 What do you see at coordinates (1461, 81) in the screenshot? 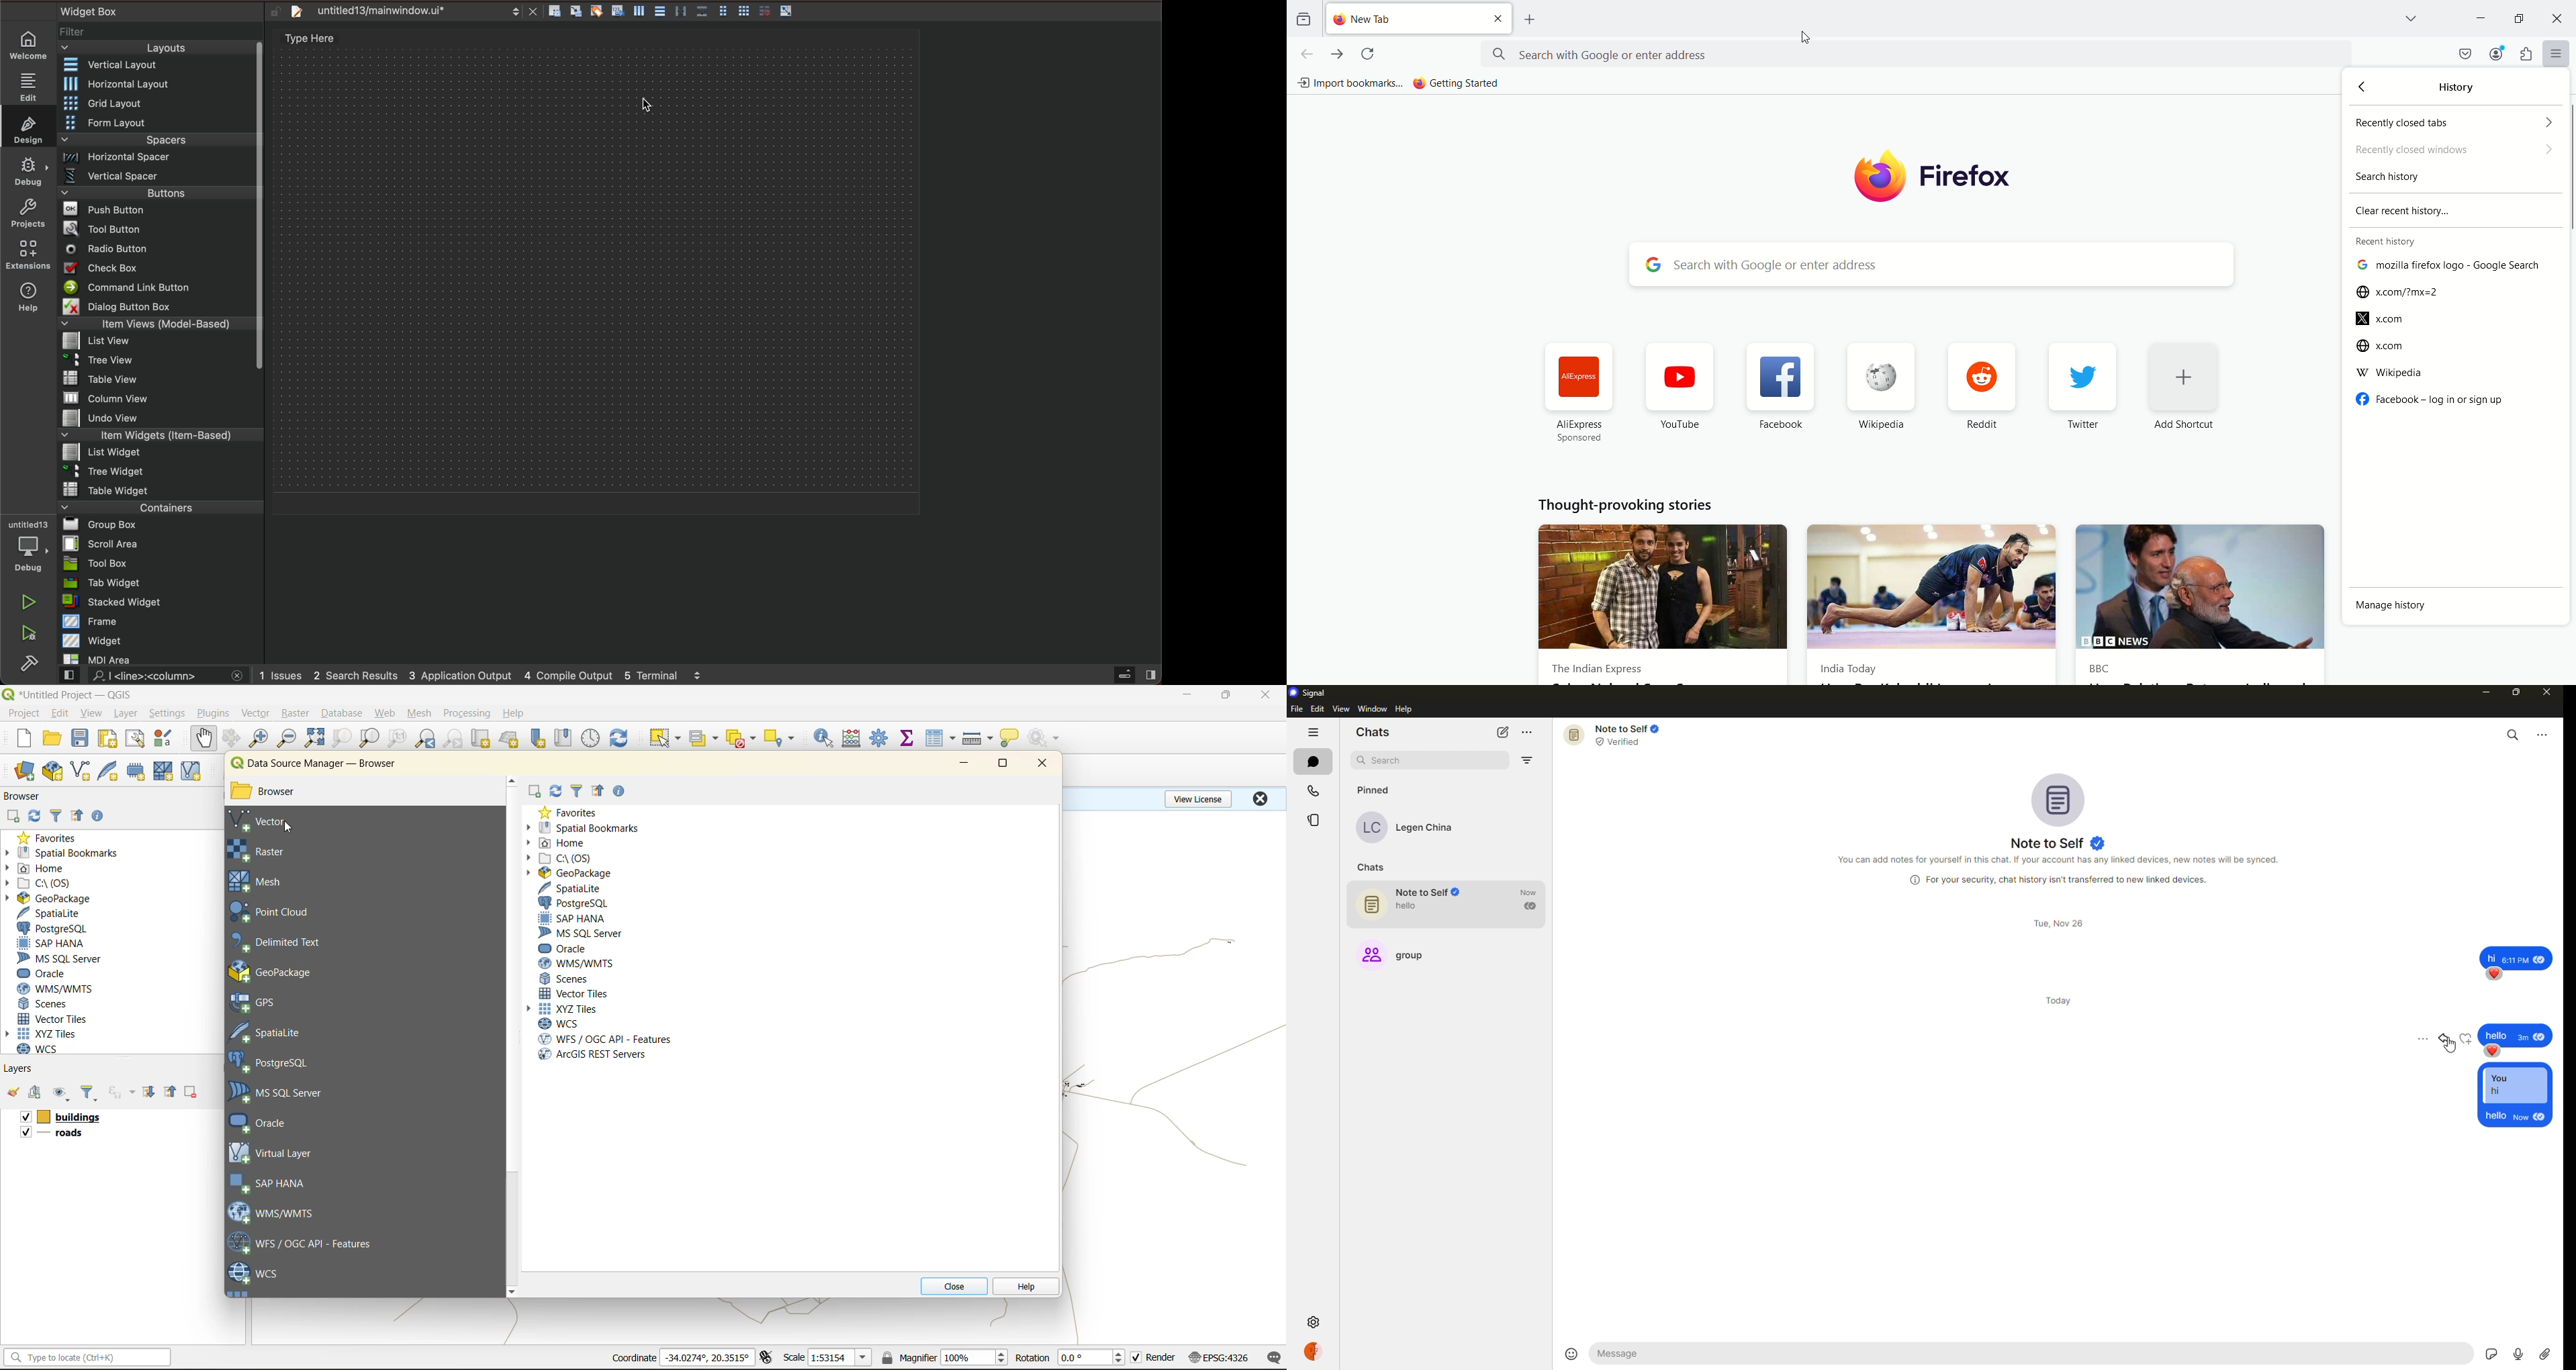
I see `getting started` at bounding box center [1461, 81].